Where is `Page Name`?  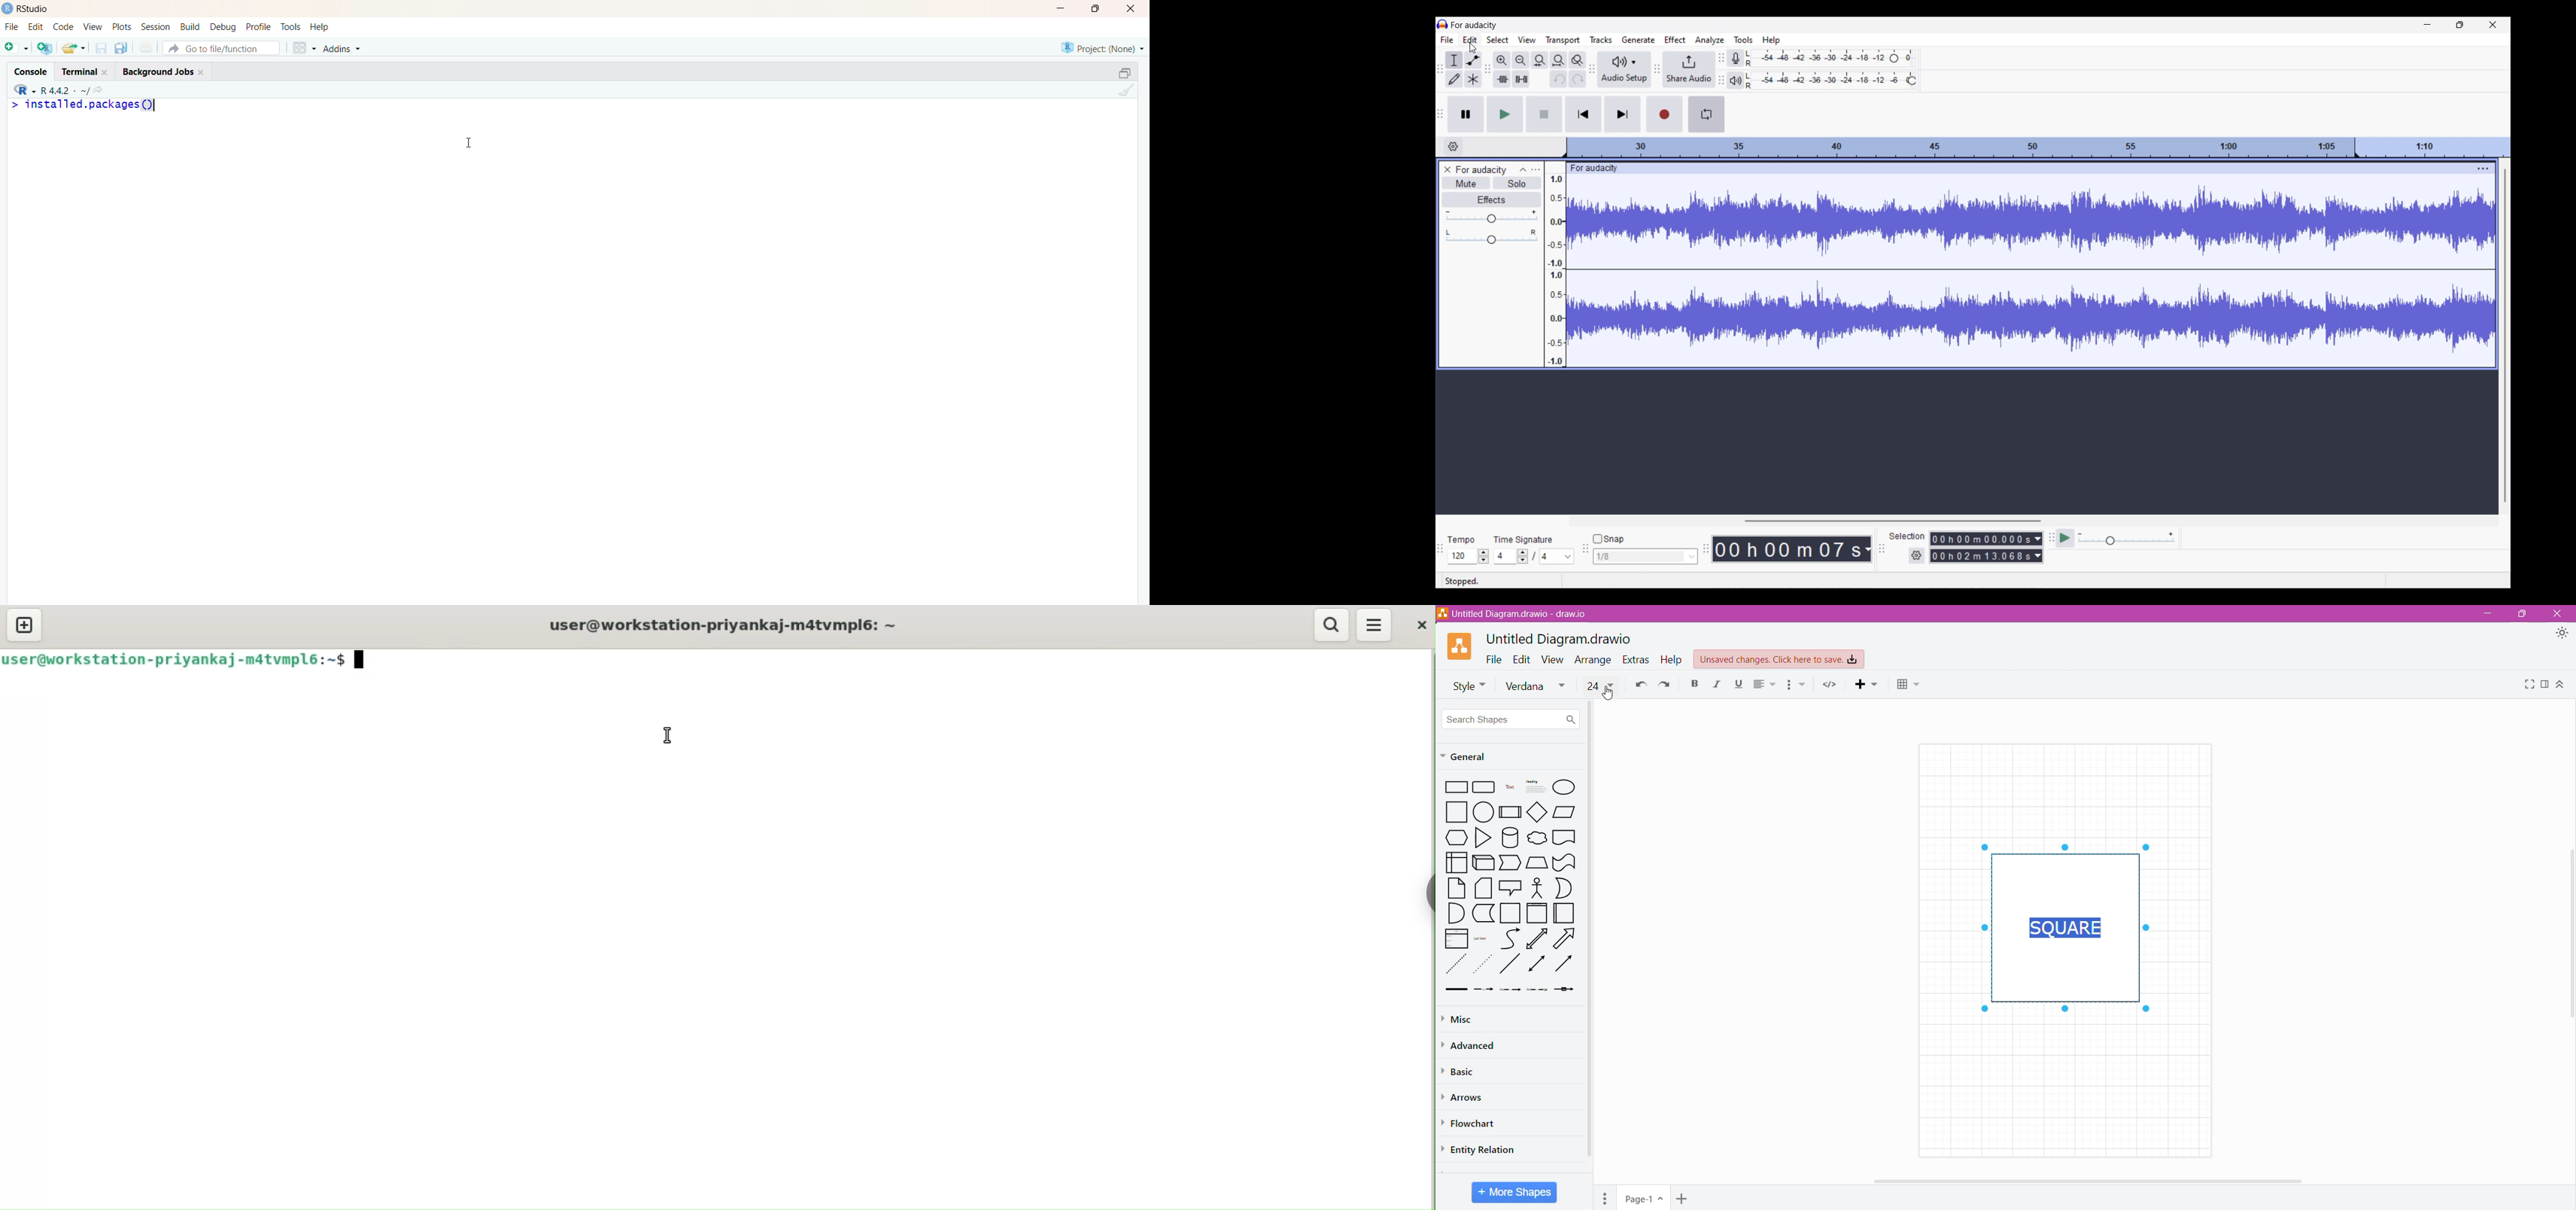 Page Name is located at coordinates (1643, 1199).